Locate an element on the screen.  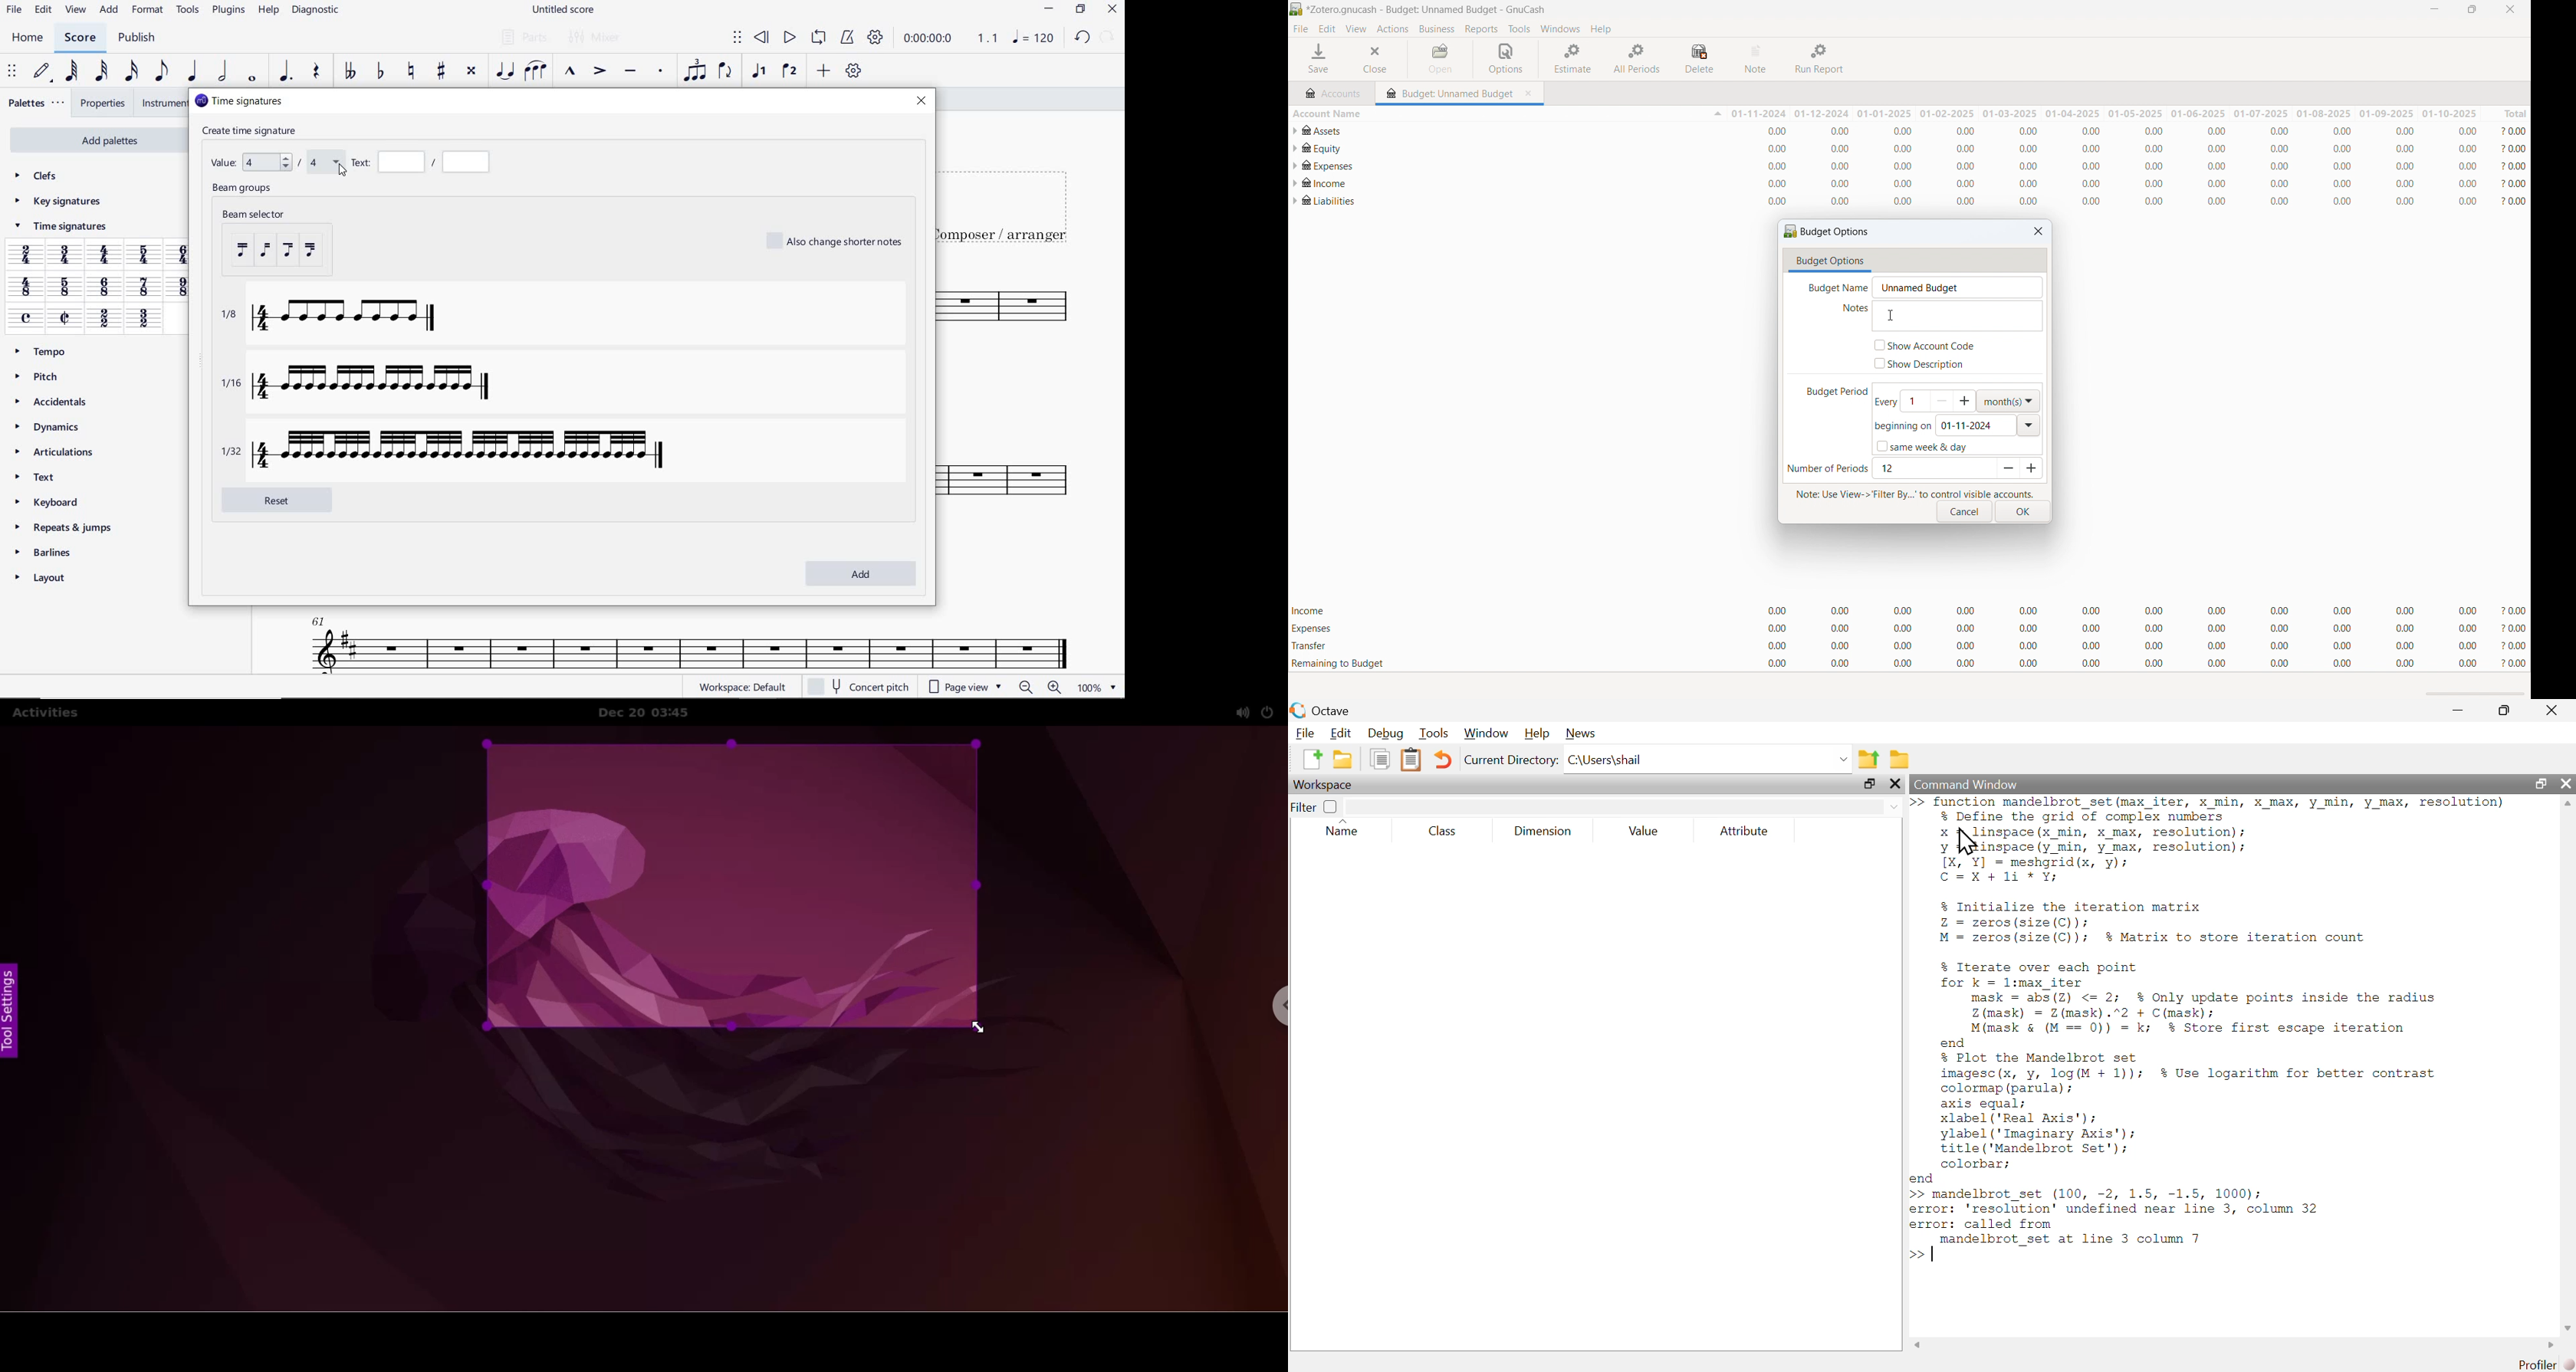
MARCATO is located at coordinates (571, 72).